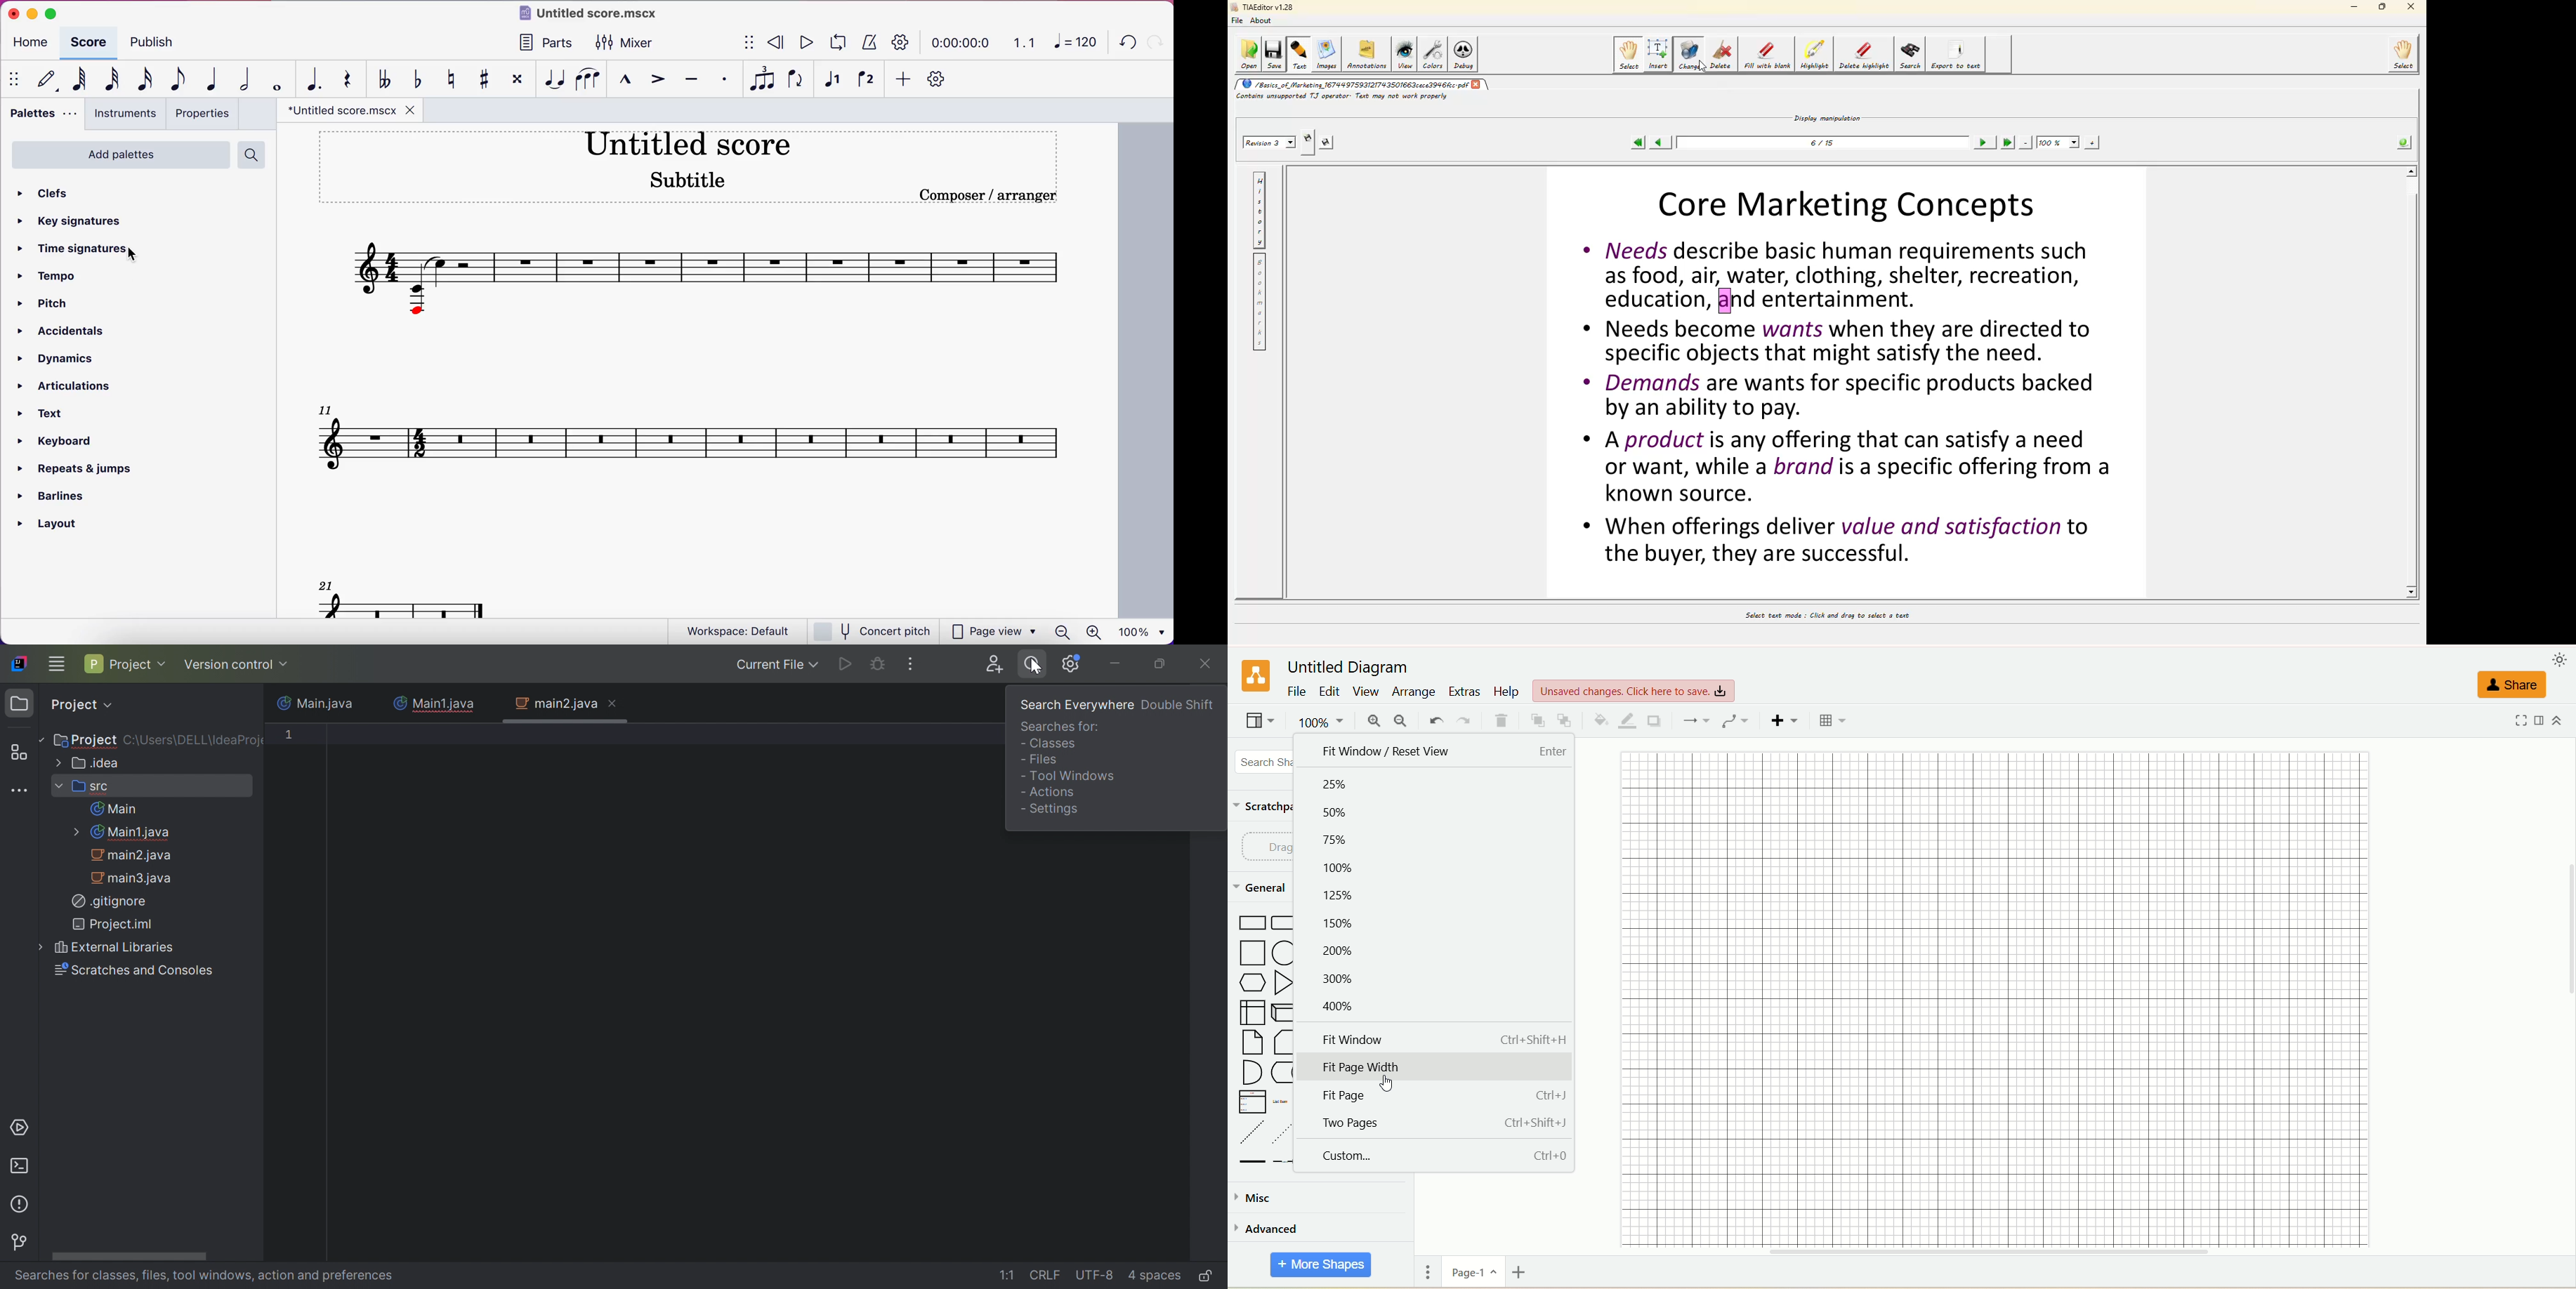  What do you see at coordinates (1386, 1083) in the screenshot?
I see `cursor` at bounding box center [1386, 1083].